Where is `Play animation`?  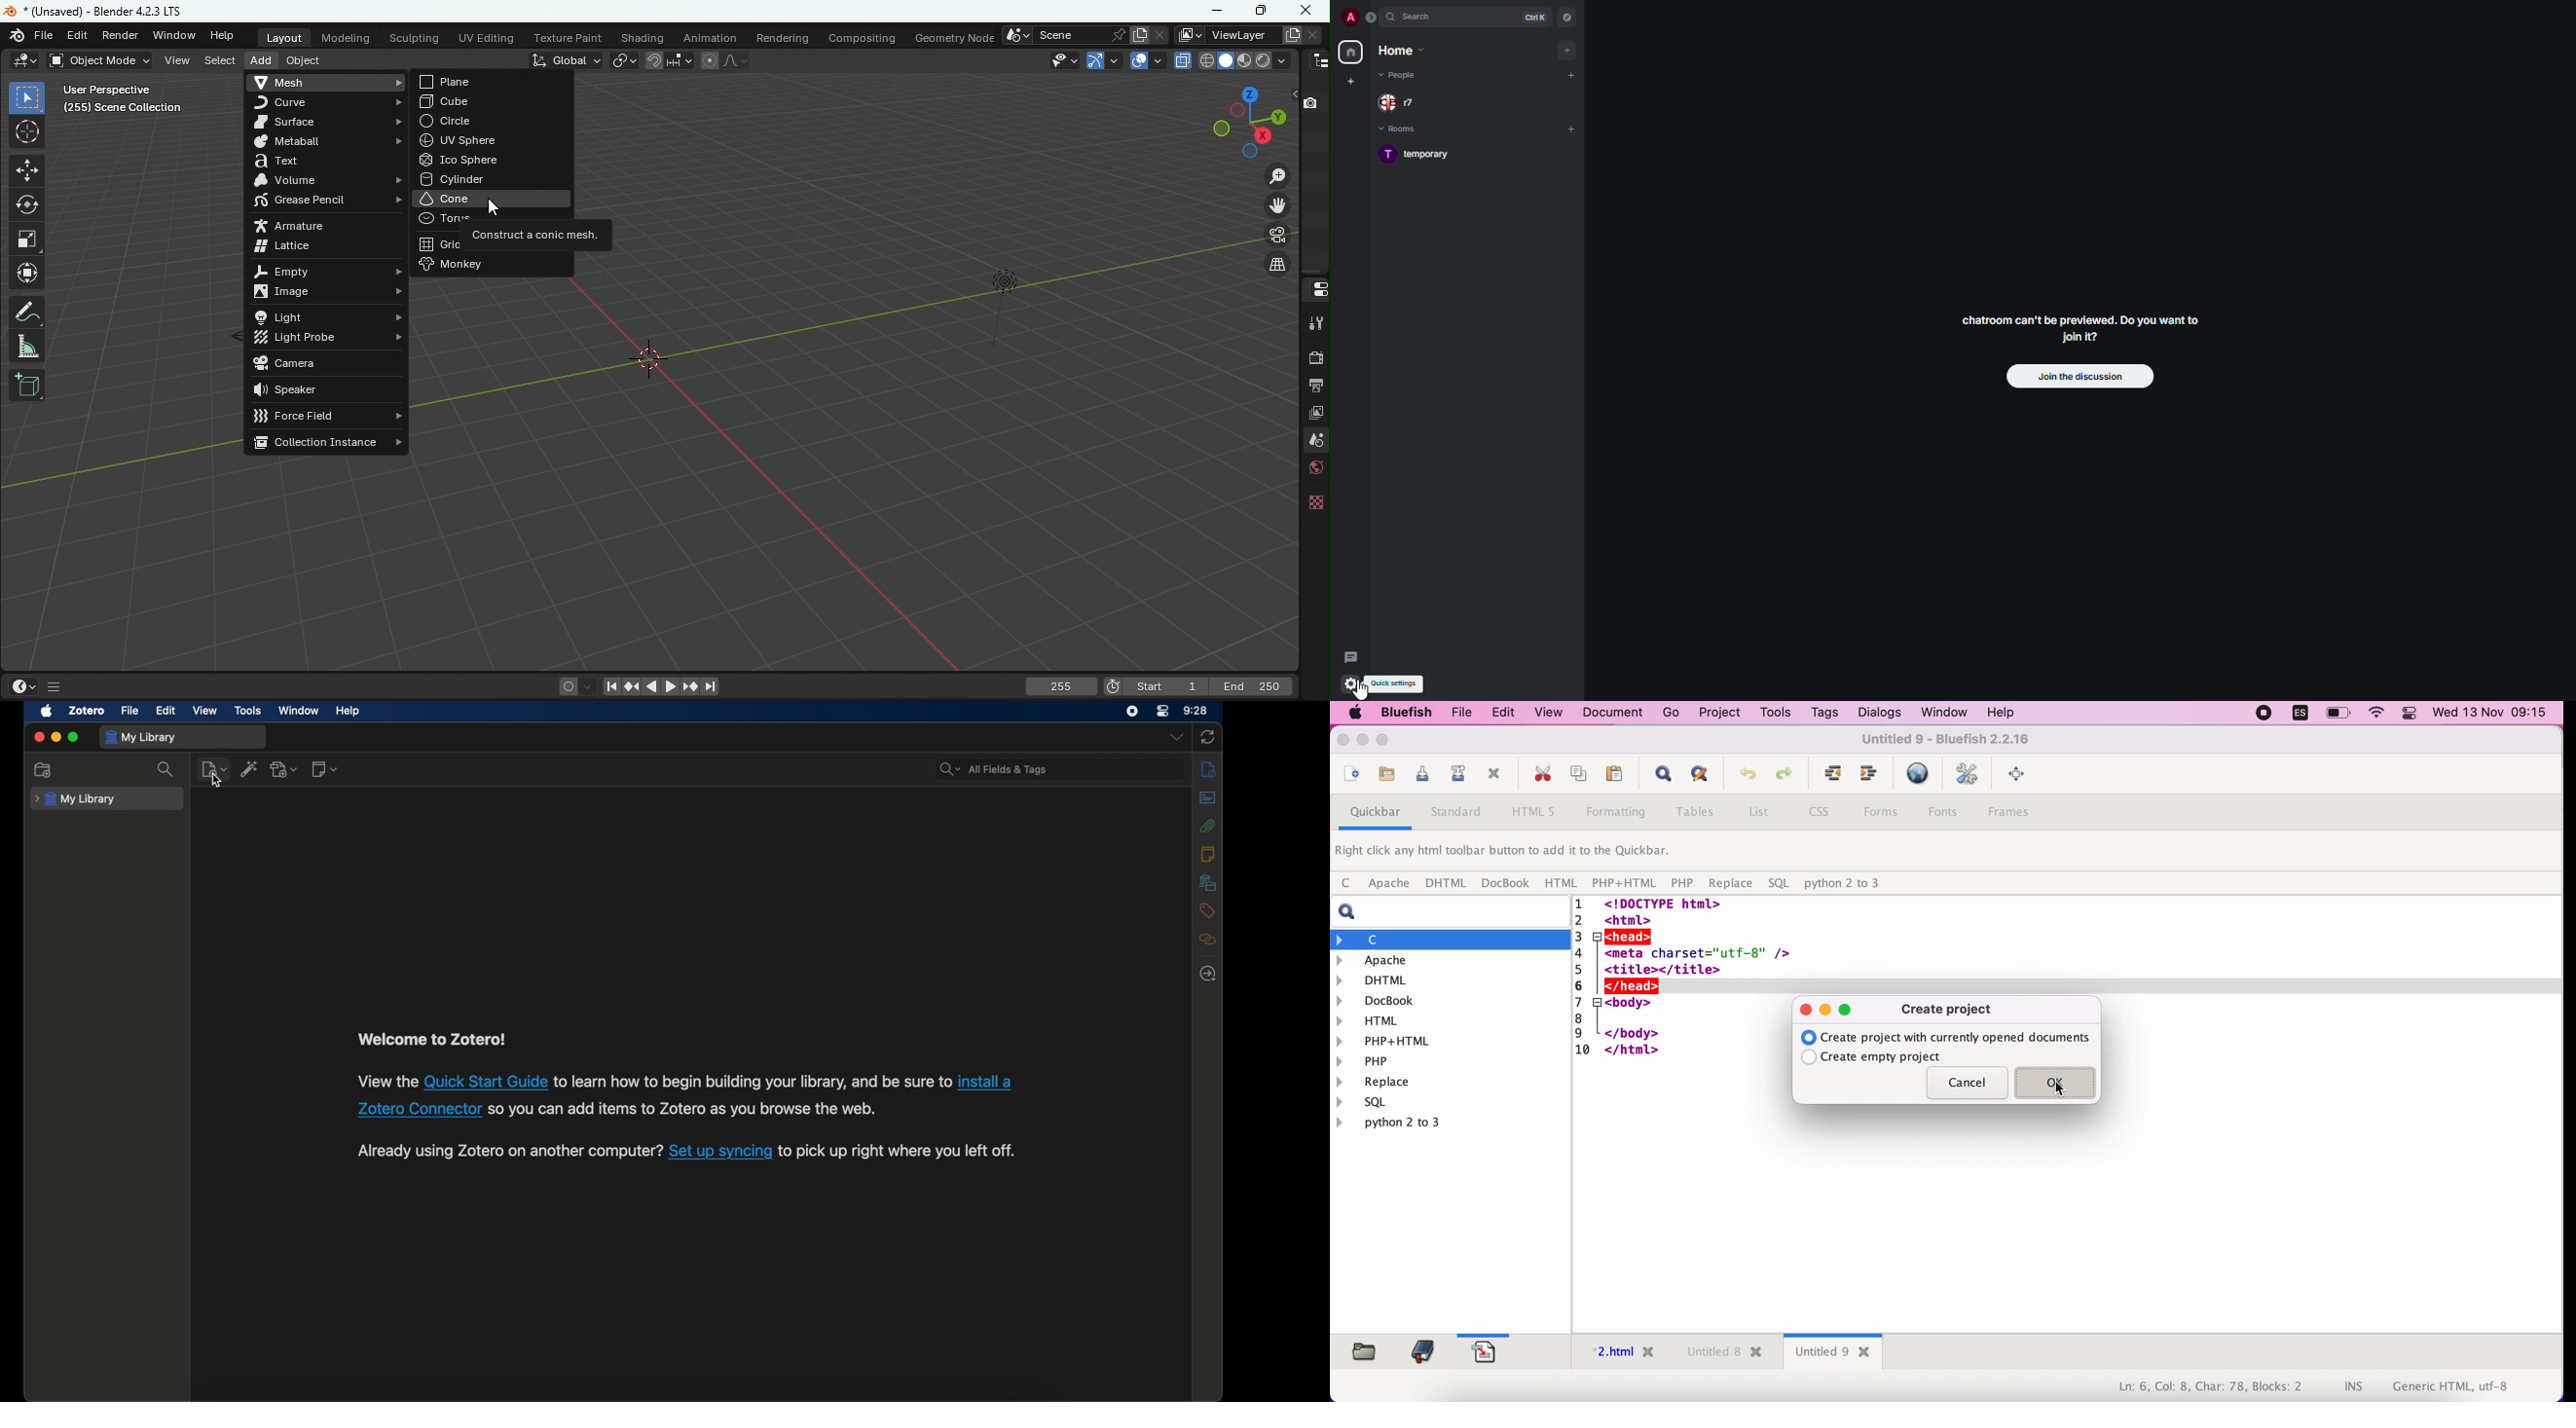
Play animation is located at coordinates (648, 686).